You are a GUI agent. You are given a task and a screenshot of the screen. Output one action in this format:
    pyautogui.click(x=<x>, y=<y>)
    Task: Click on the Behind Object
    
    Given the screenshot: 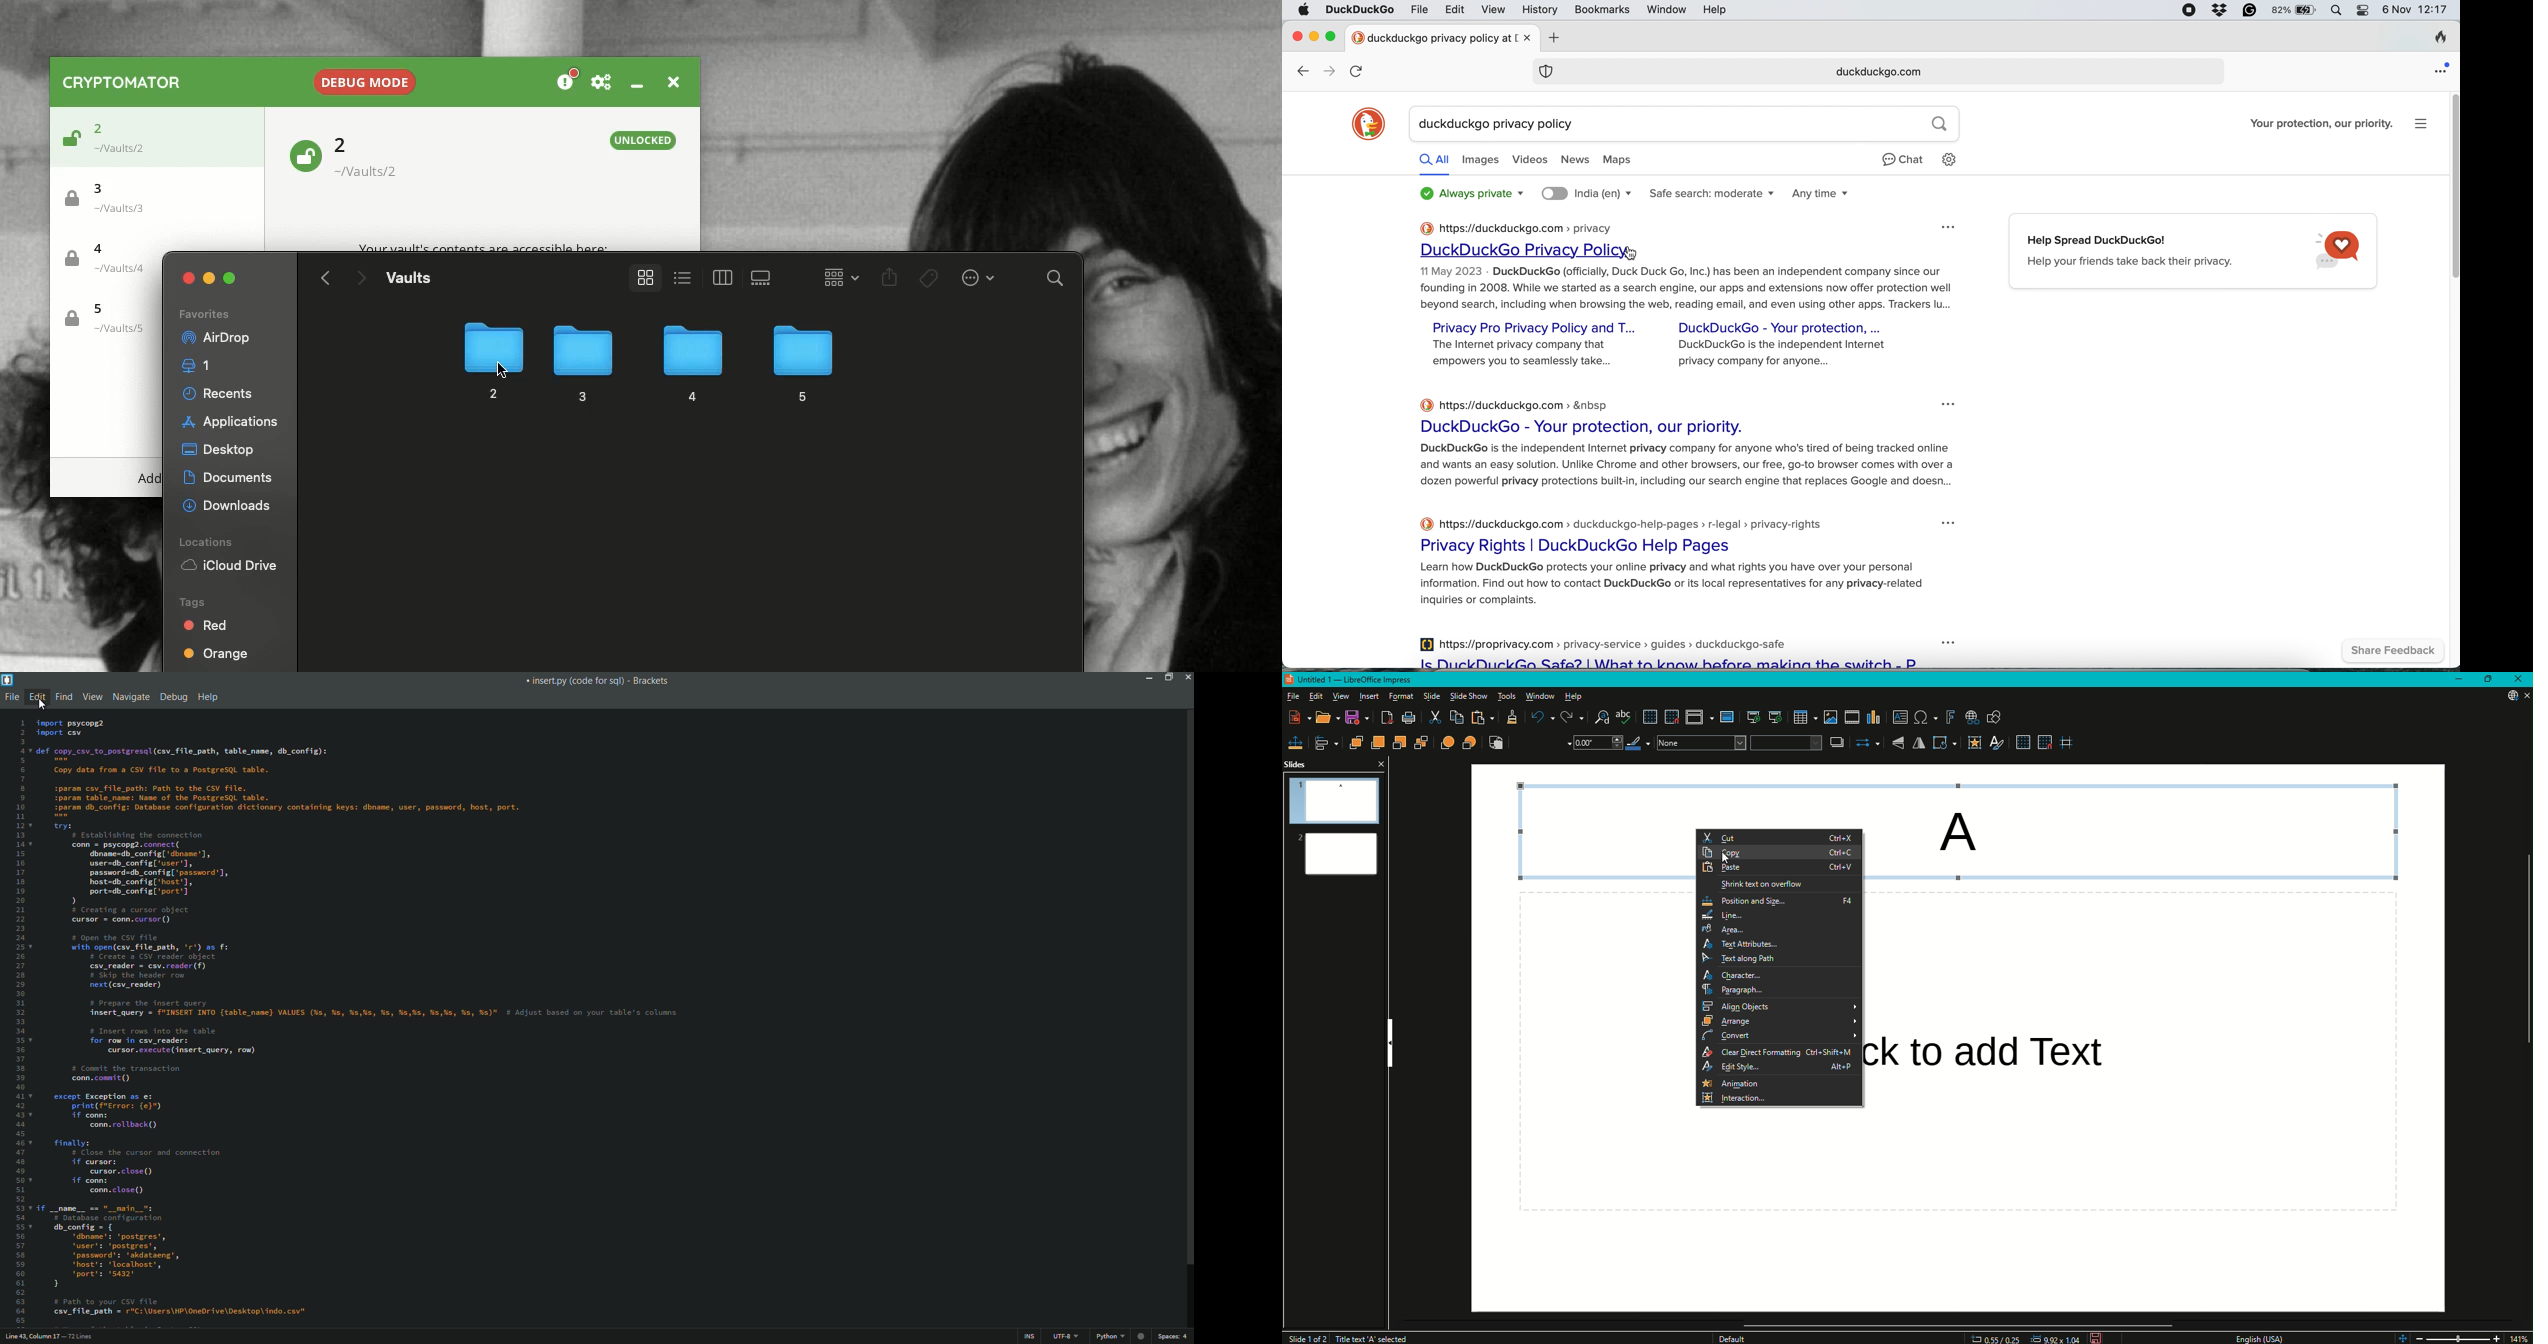 What is the action you would take?
    pyautogui.click(x=1467, y=743)
    